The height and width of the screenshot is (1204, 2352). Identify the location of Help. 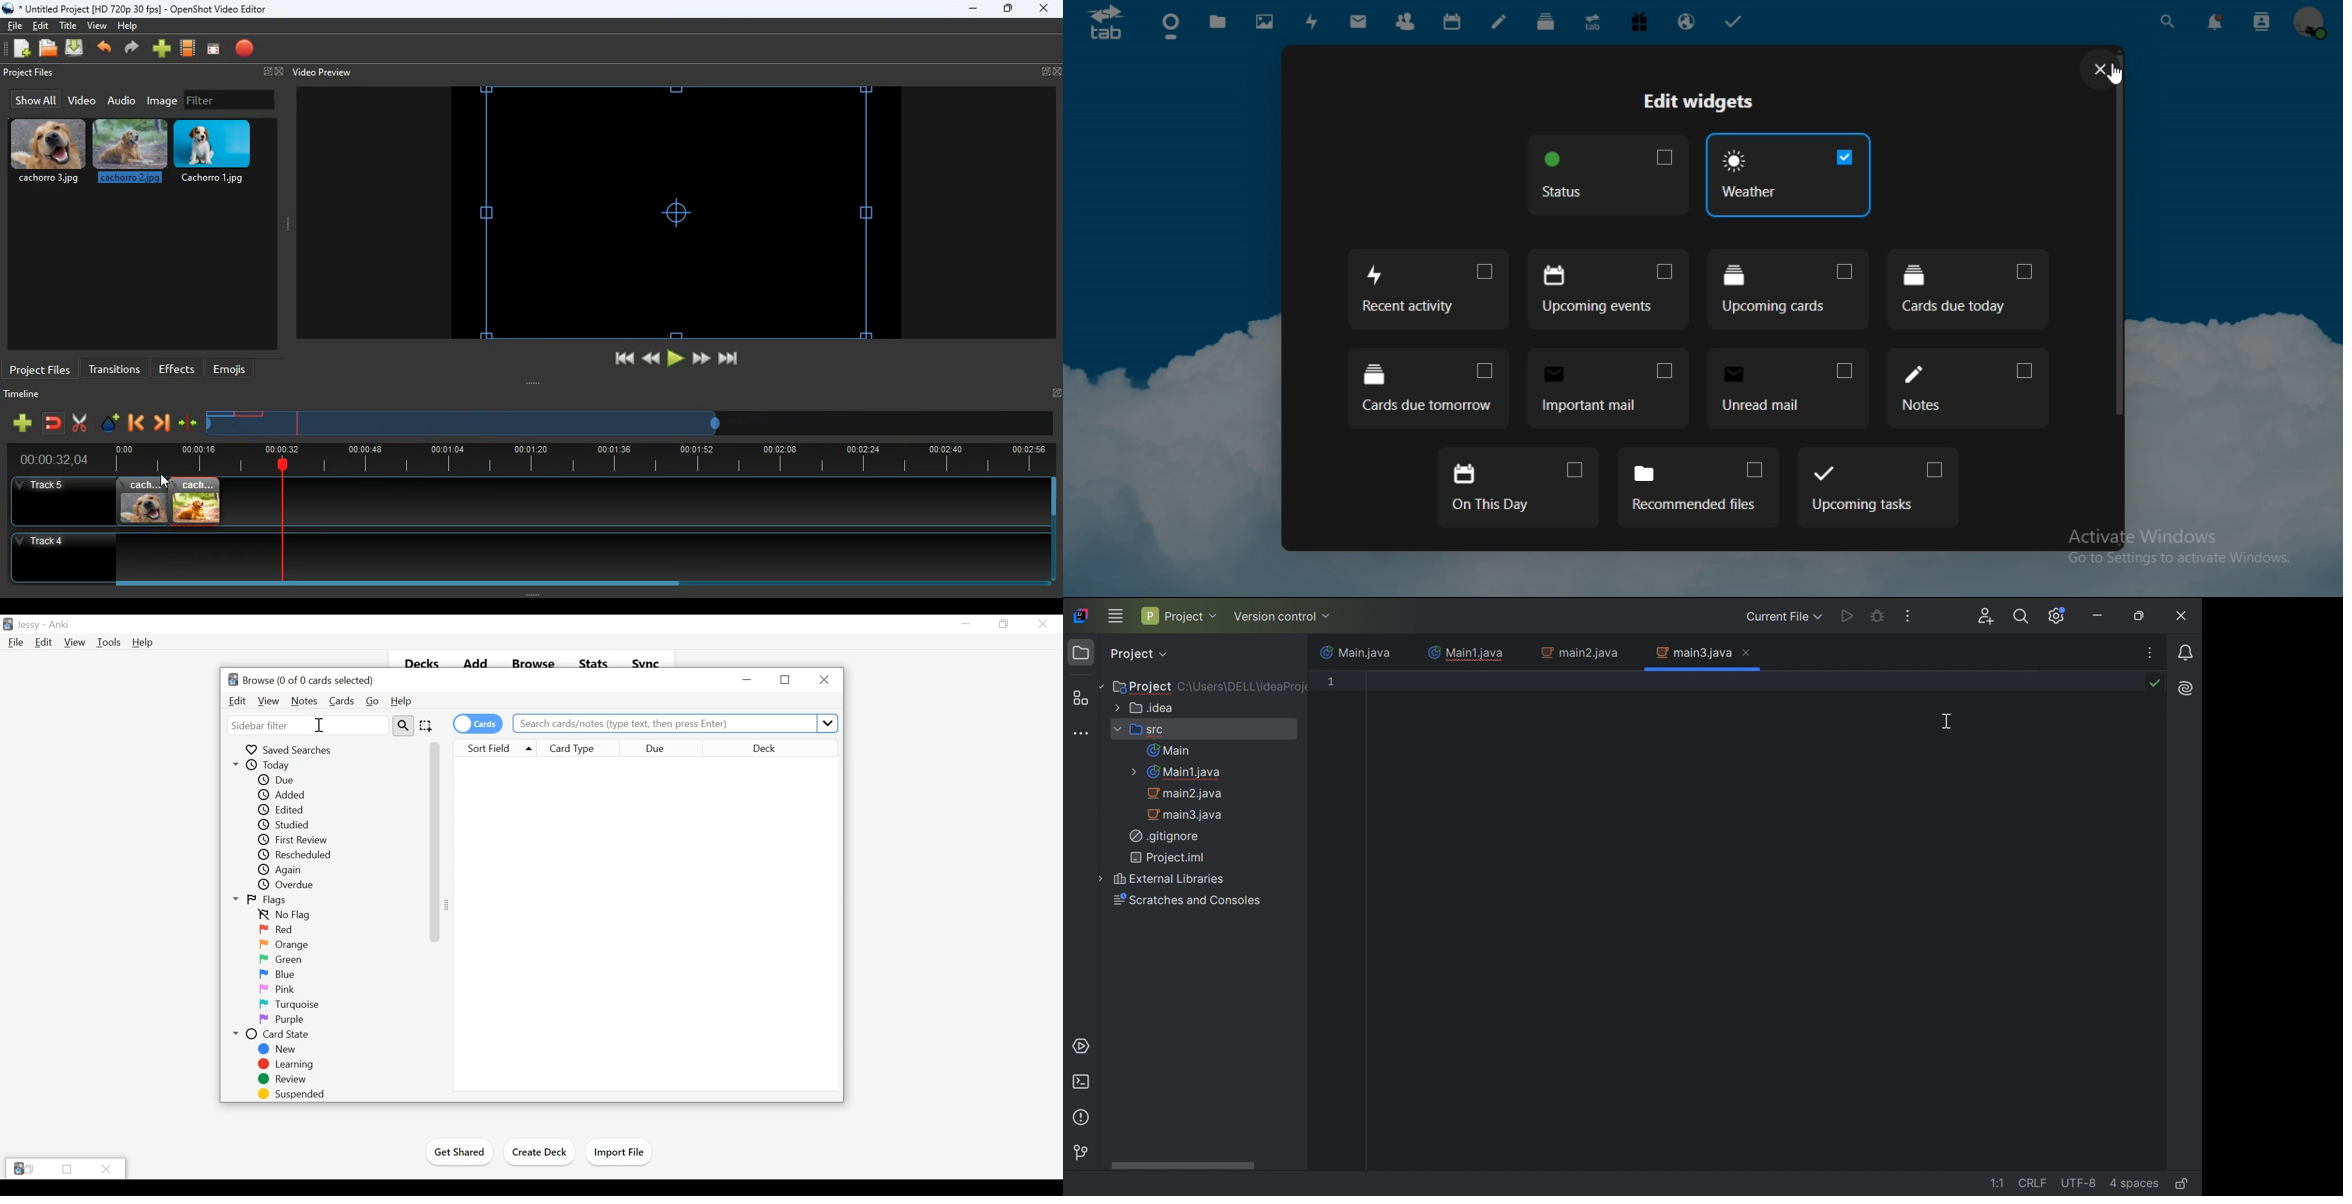
(400, 702).